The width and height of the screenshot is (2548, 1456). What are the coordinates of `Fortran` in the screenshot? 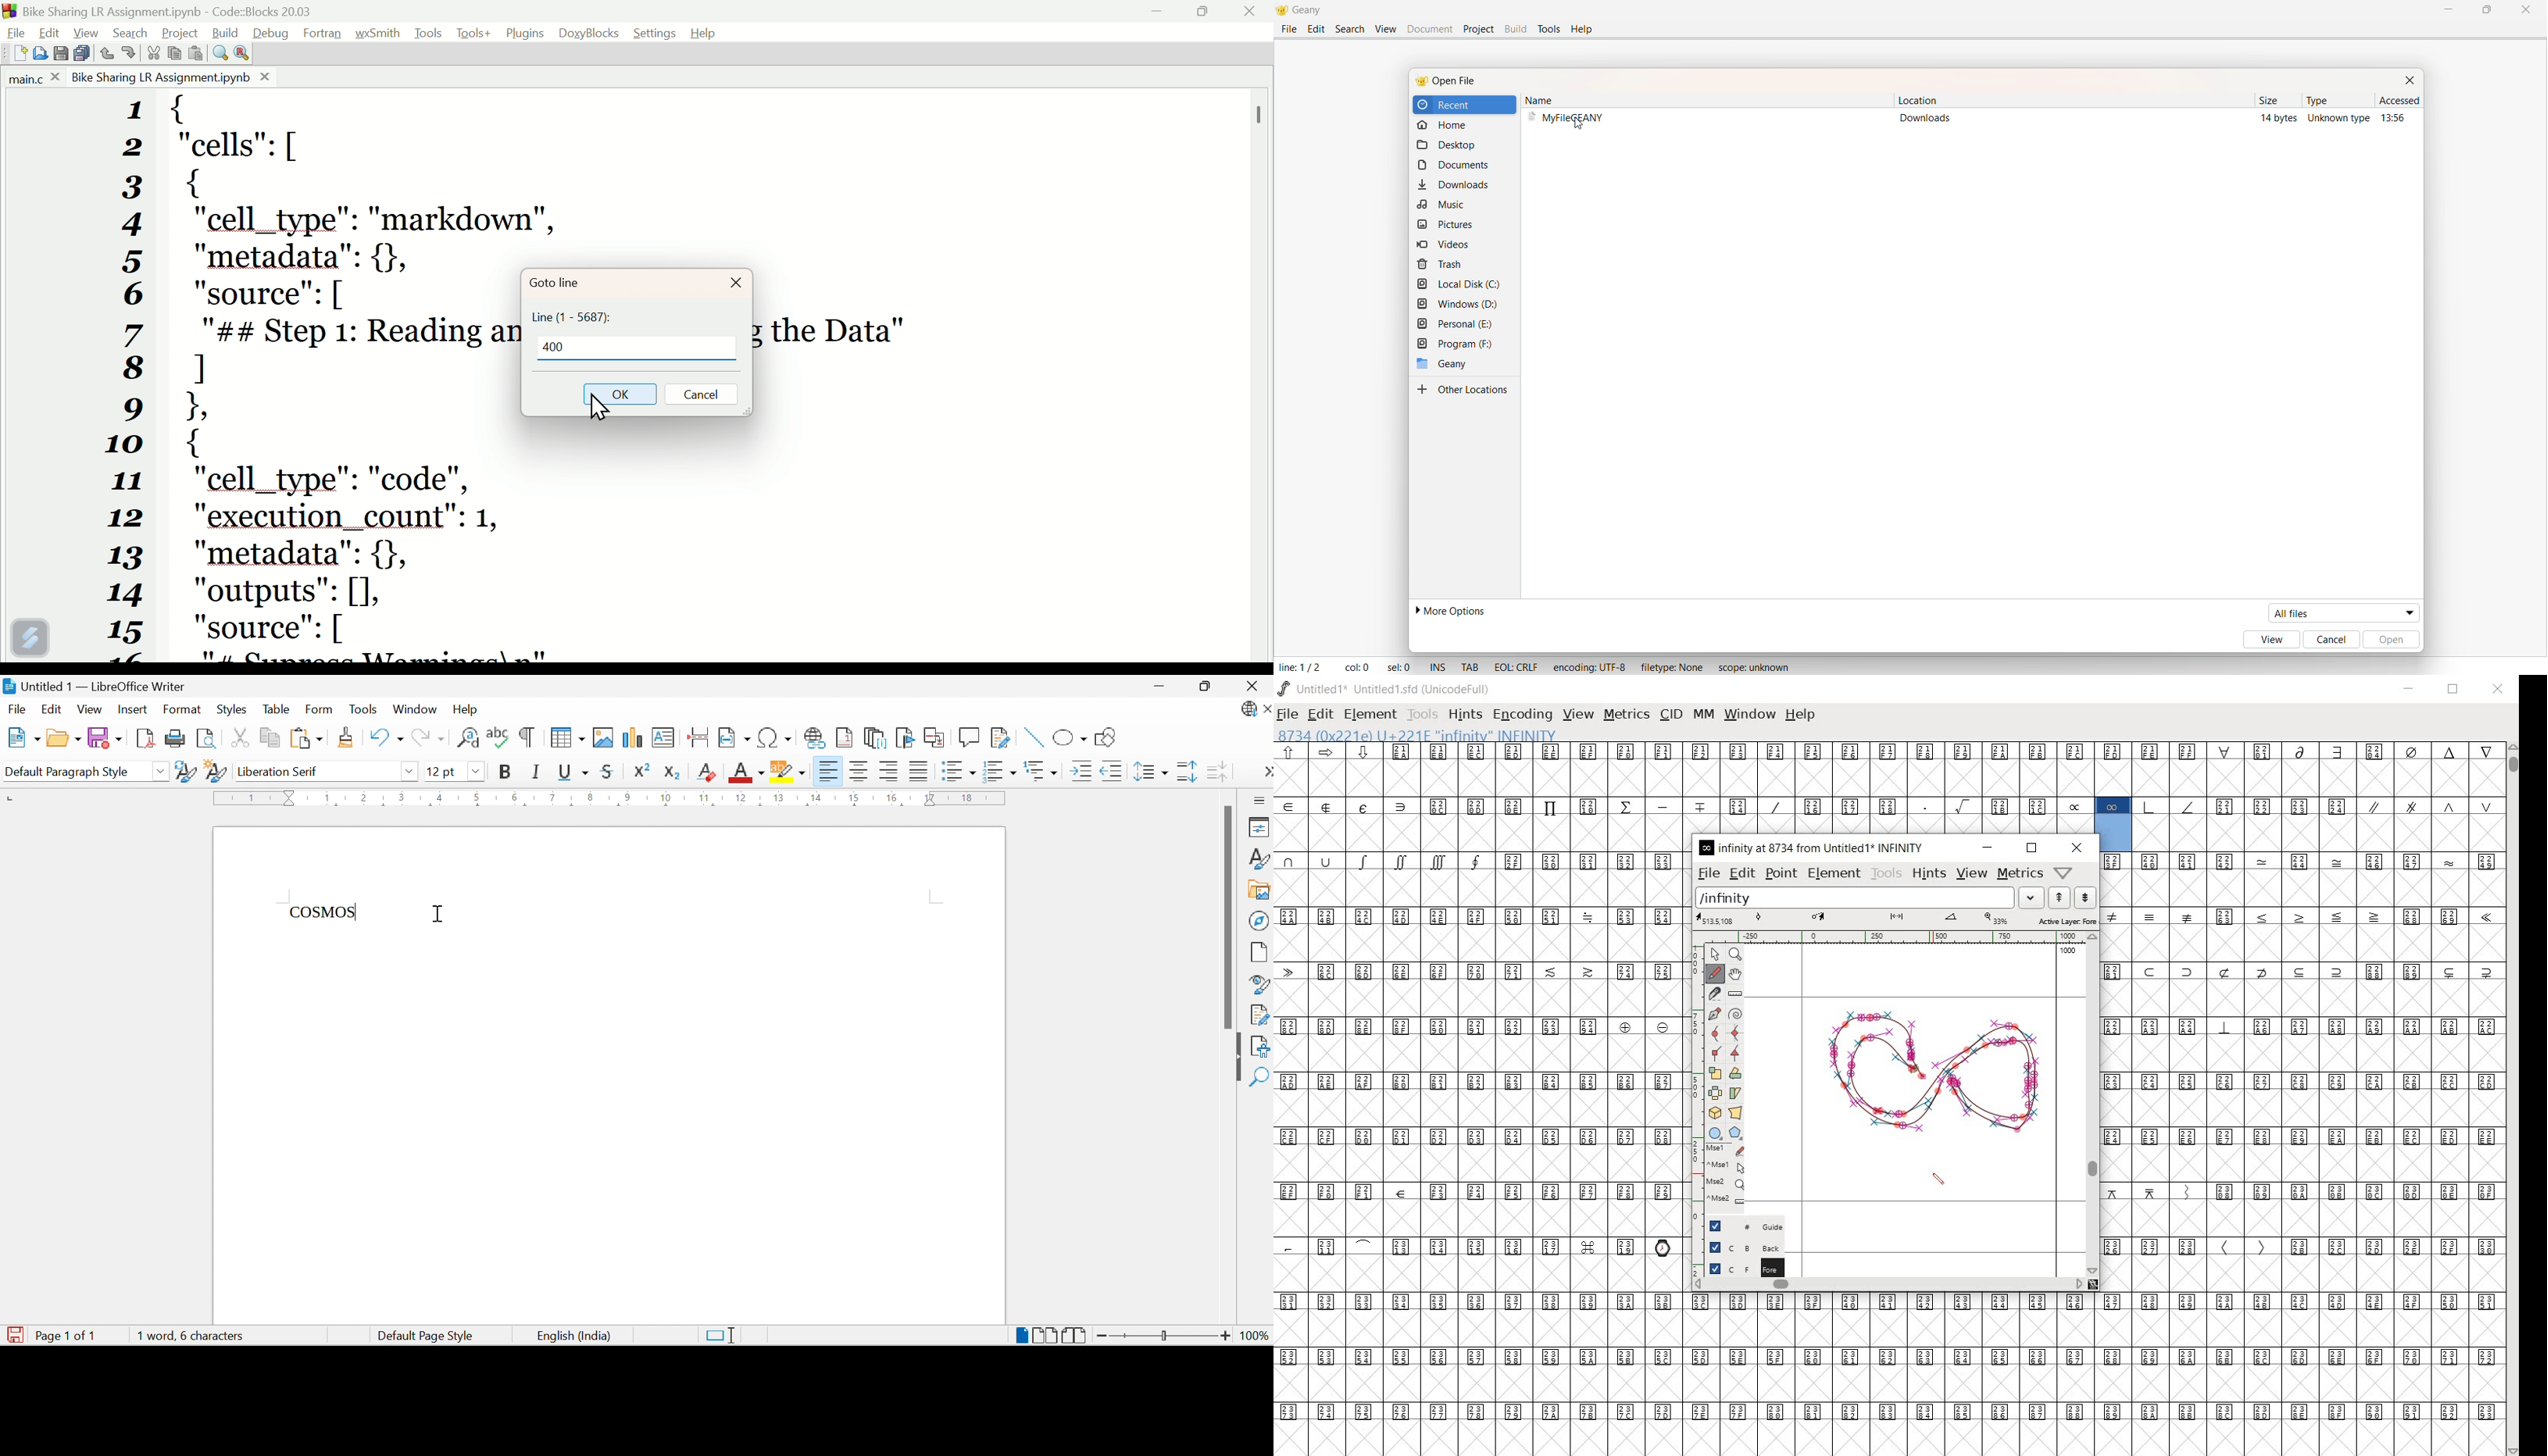 It's located at (325, 34).